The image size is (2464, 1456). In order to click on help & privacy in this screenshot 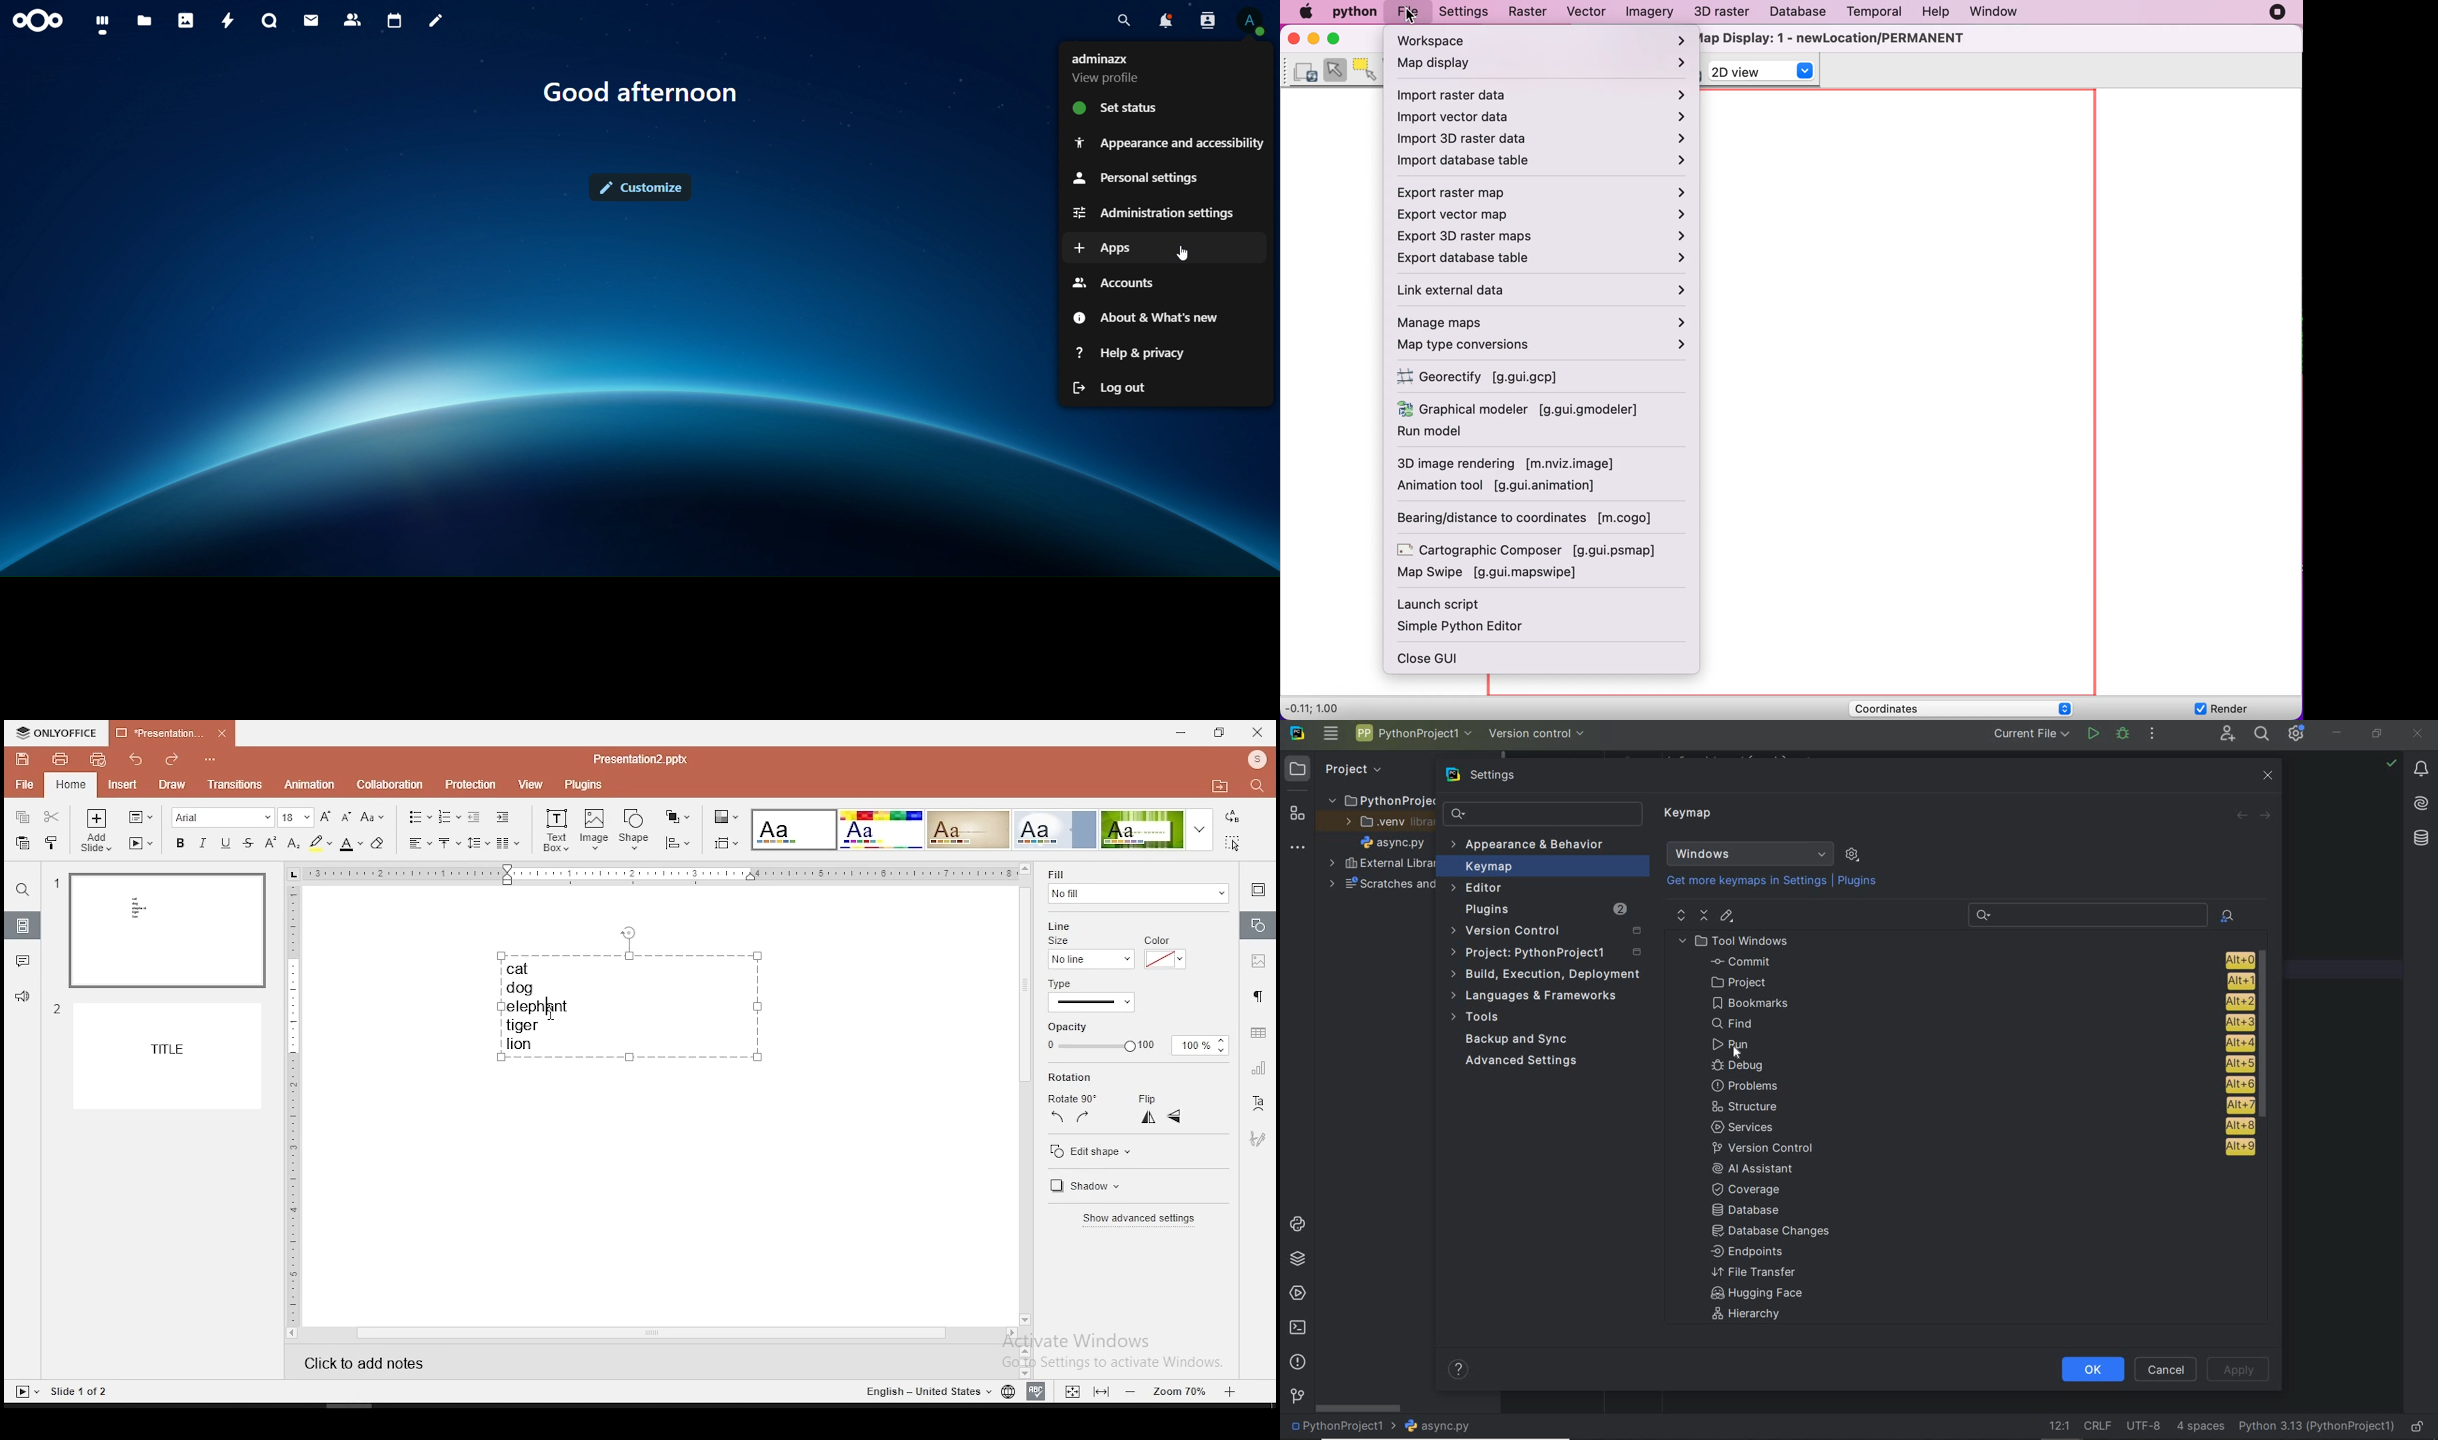, I will do `click(1132, 353)`.